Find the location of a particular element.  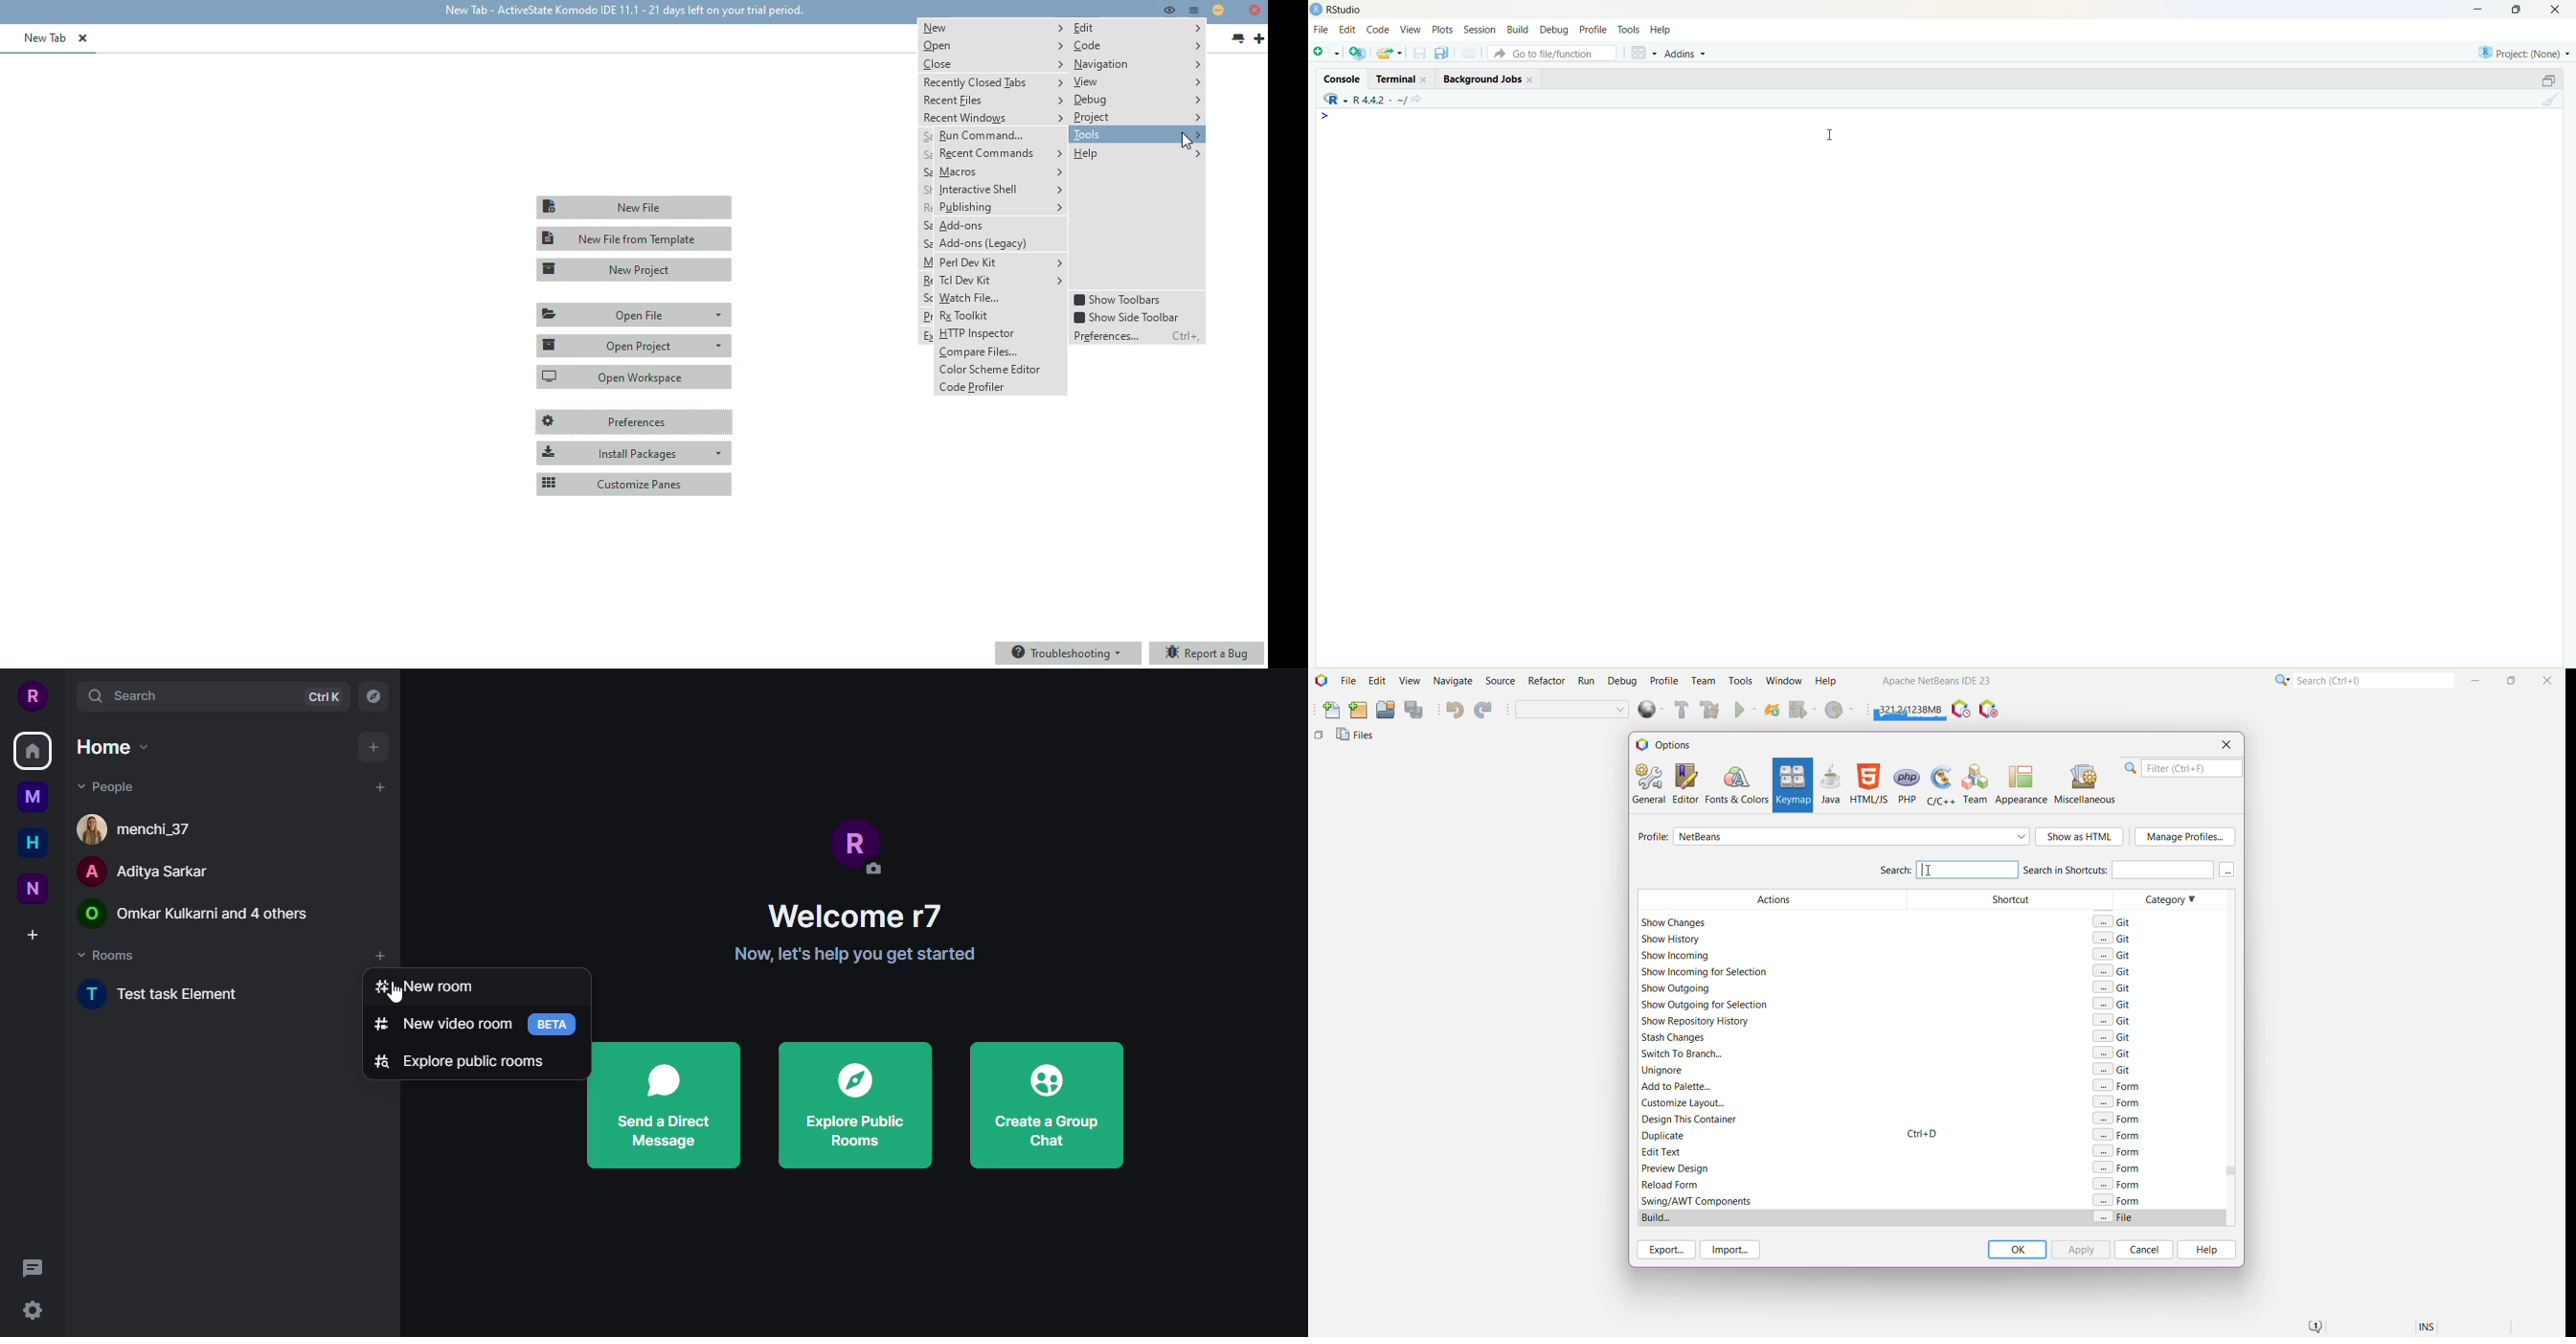

profile is located at coordinates (31, 694).